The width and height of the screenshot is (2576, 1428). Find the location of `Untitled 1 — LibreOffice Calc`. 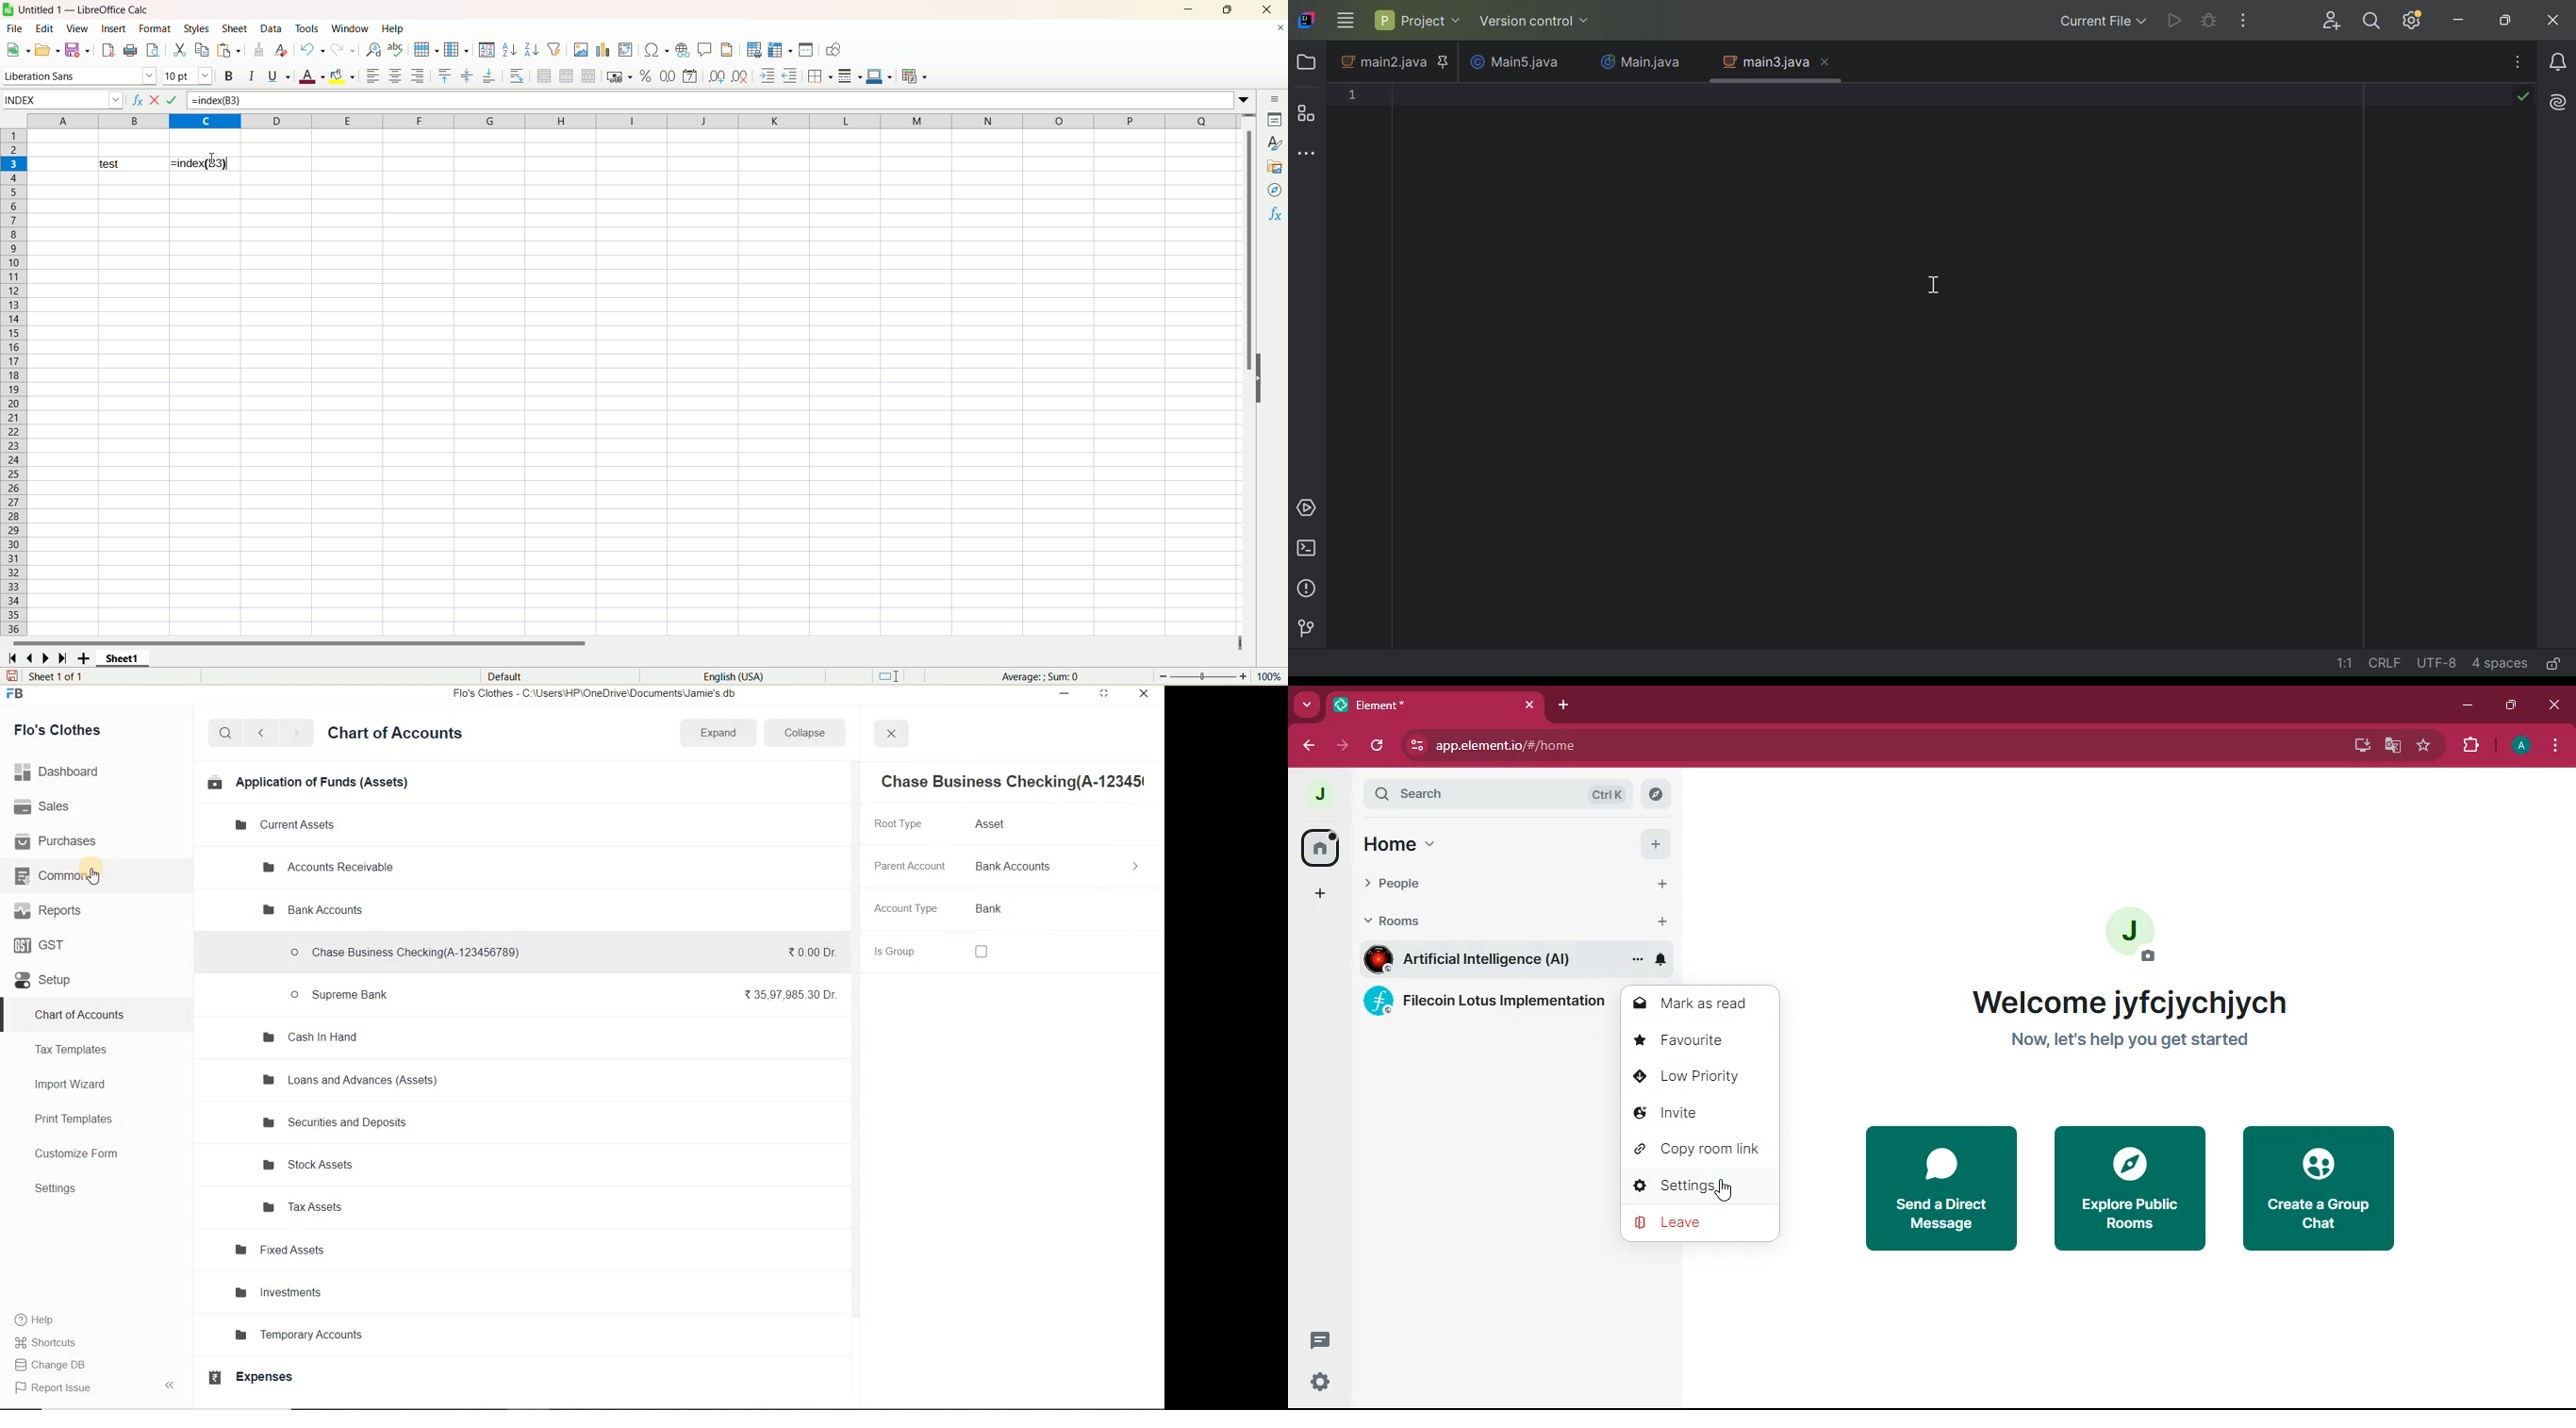

Untitled 1 — LibreOffice Calc is located at coordinates (83, 9).